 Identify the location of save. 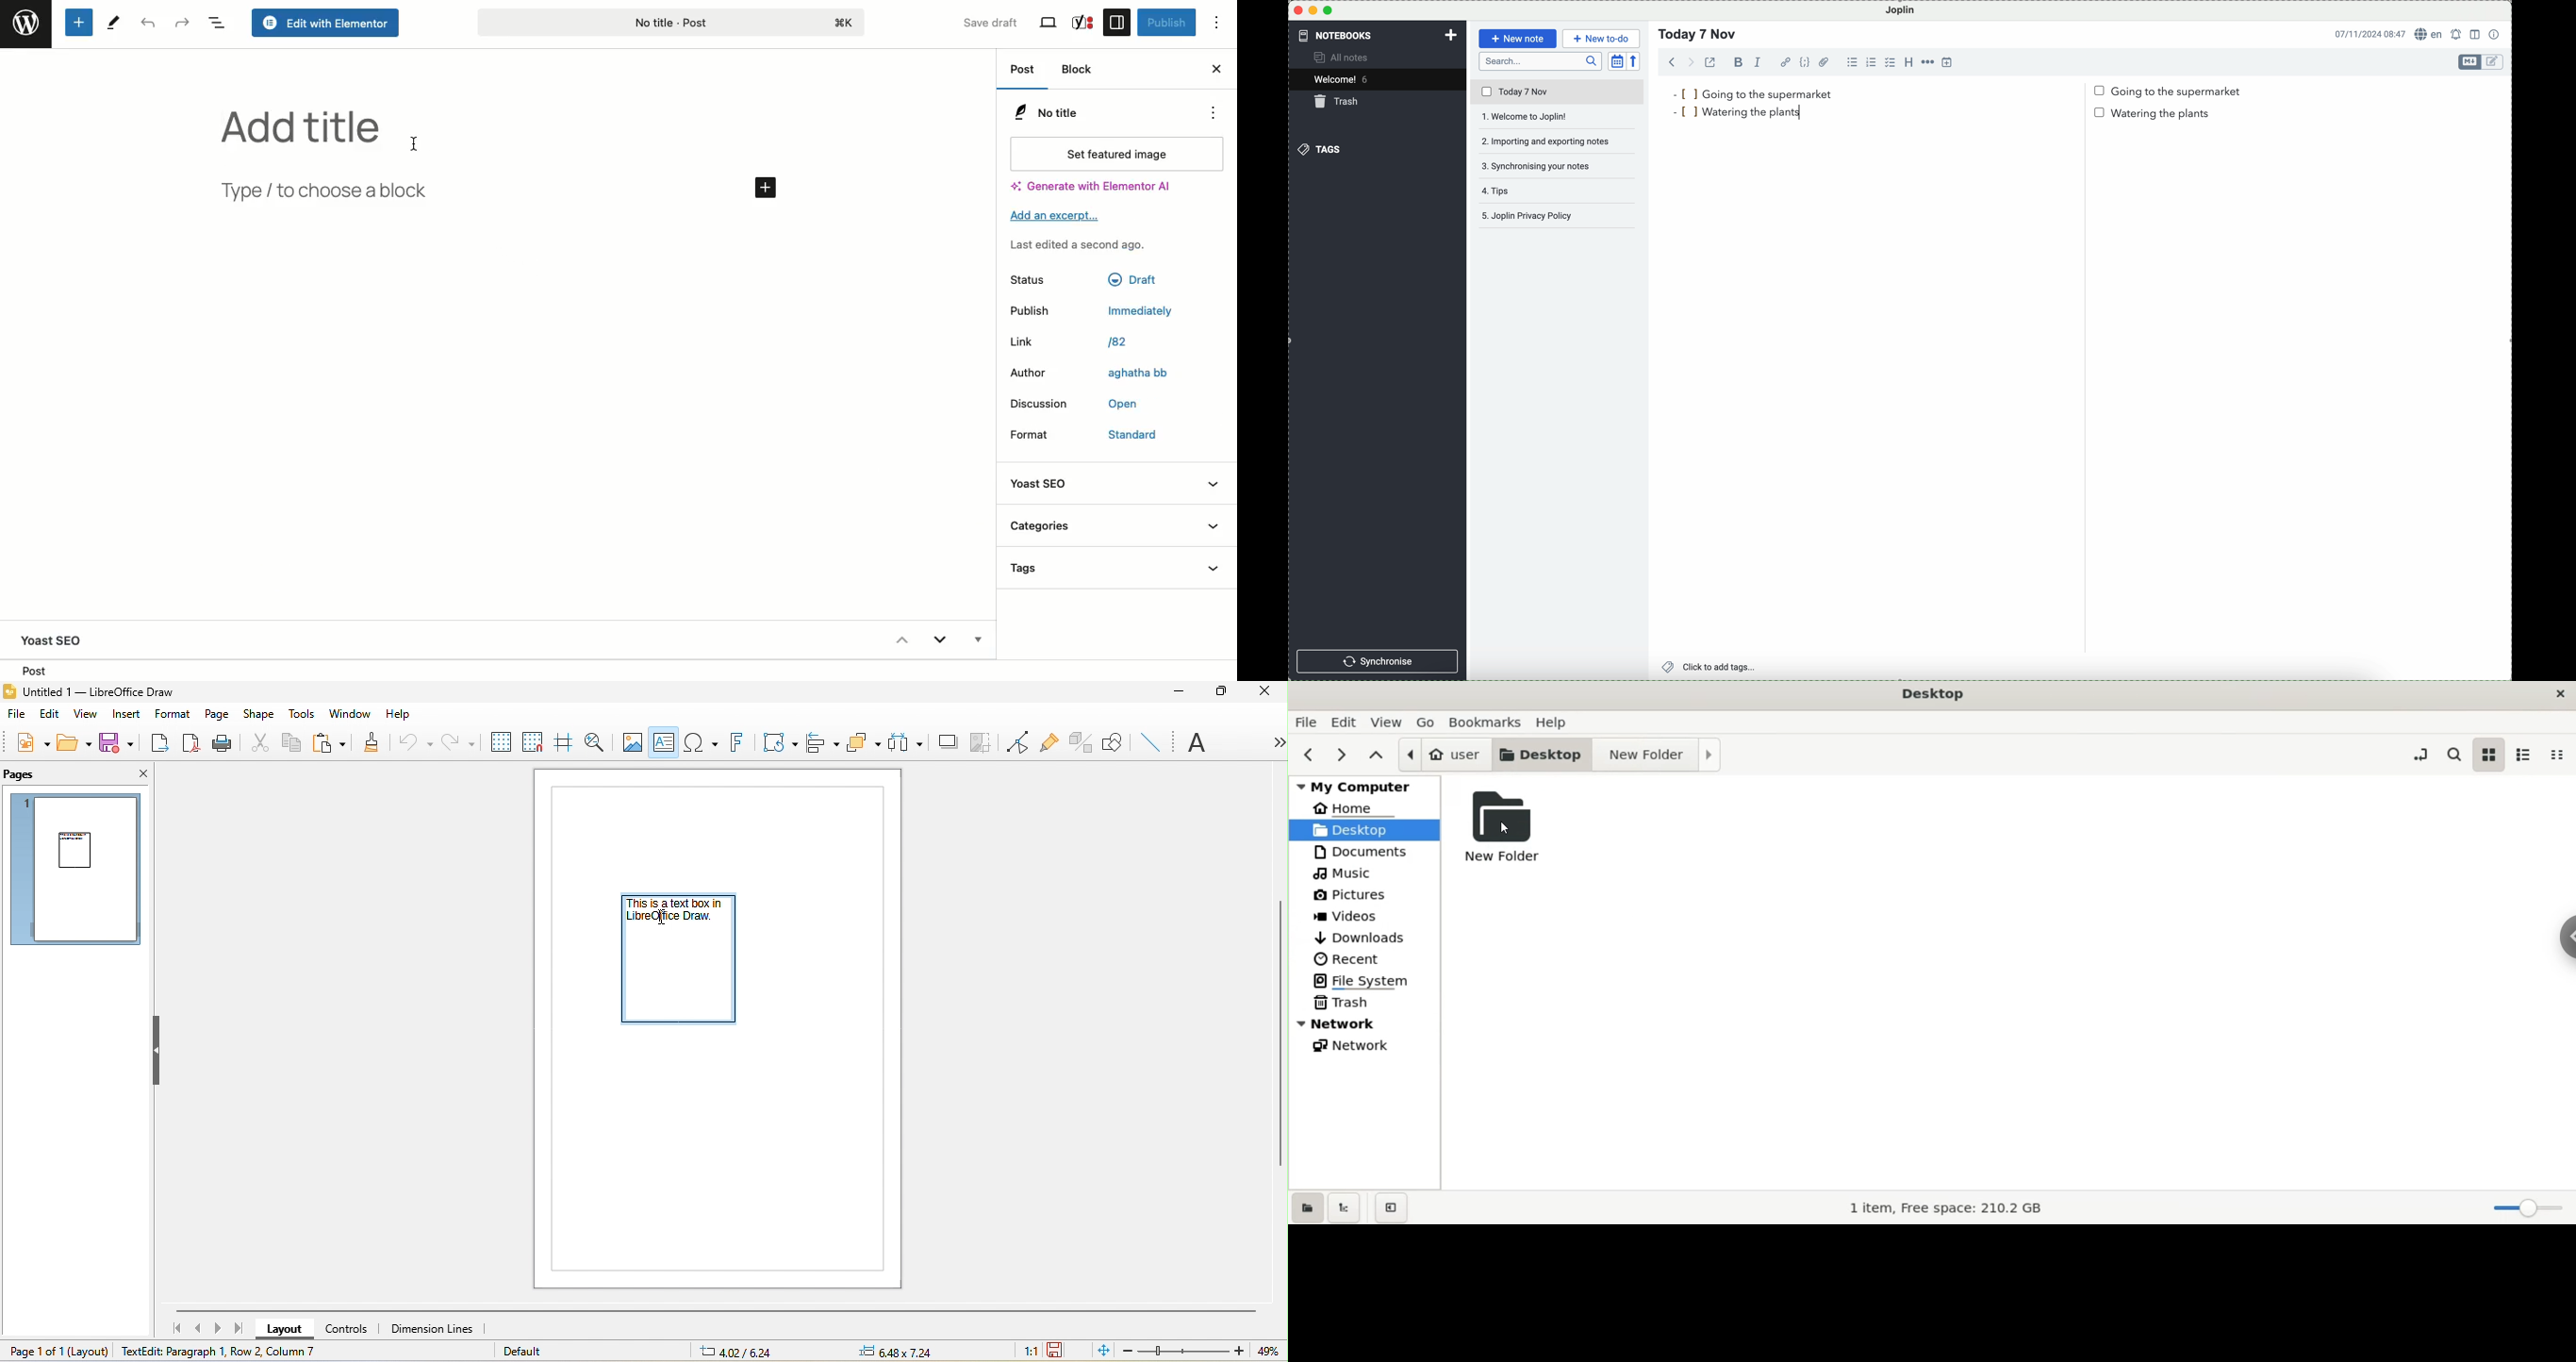
(122, 745).